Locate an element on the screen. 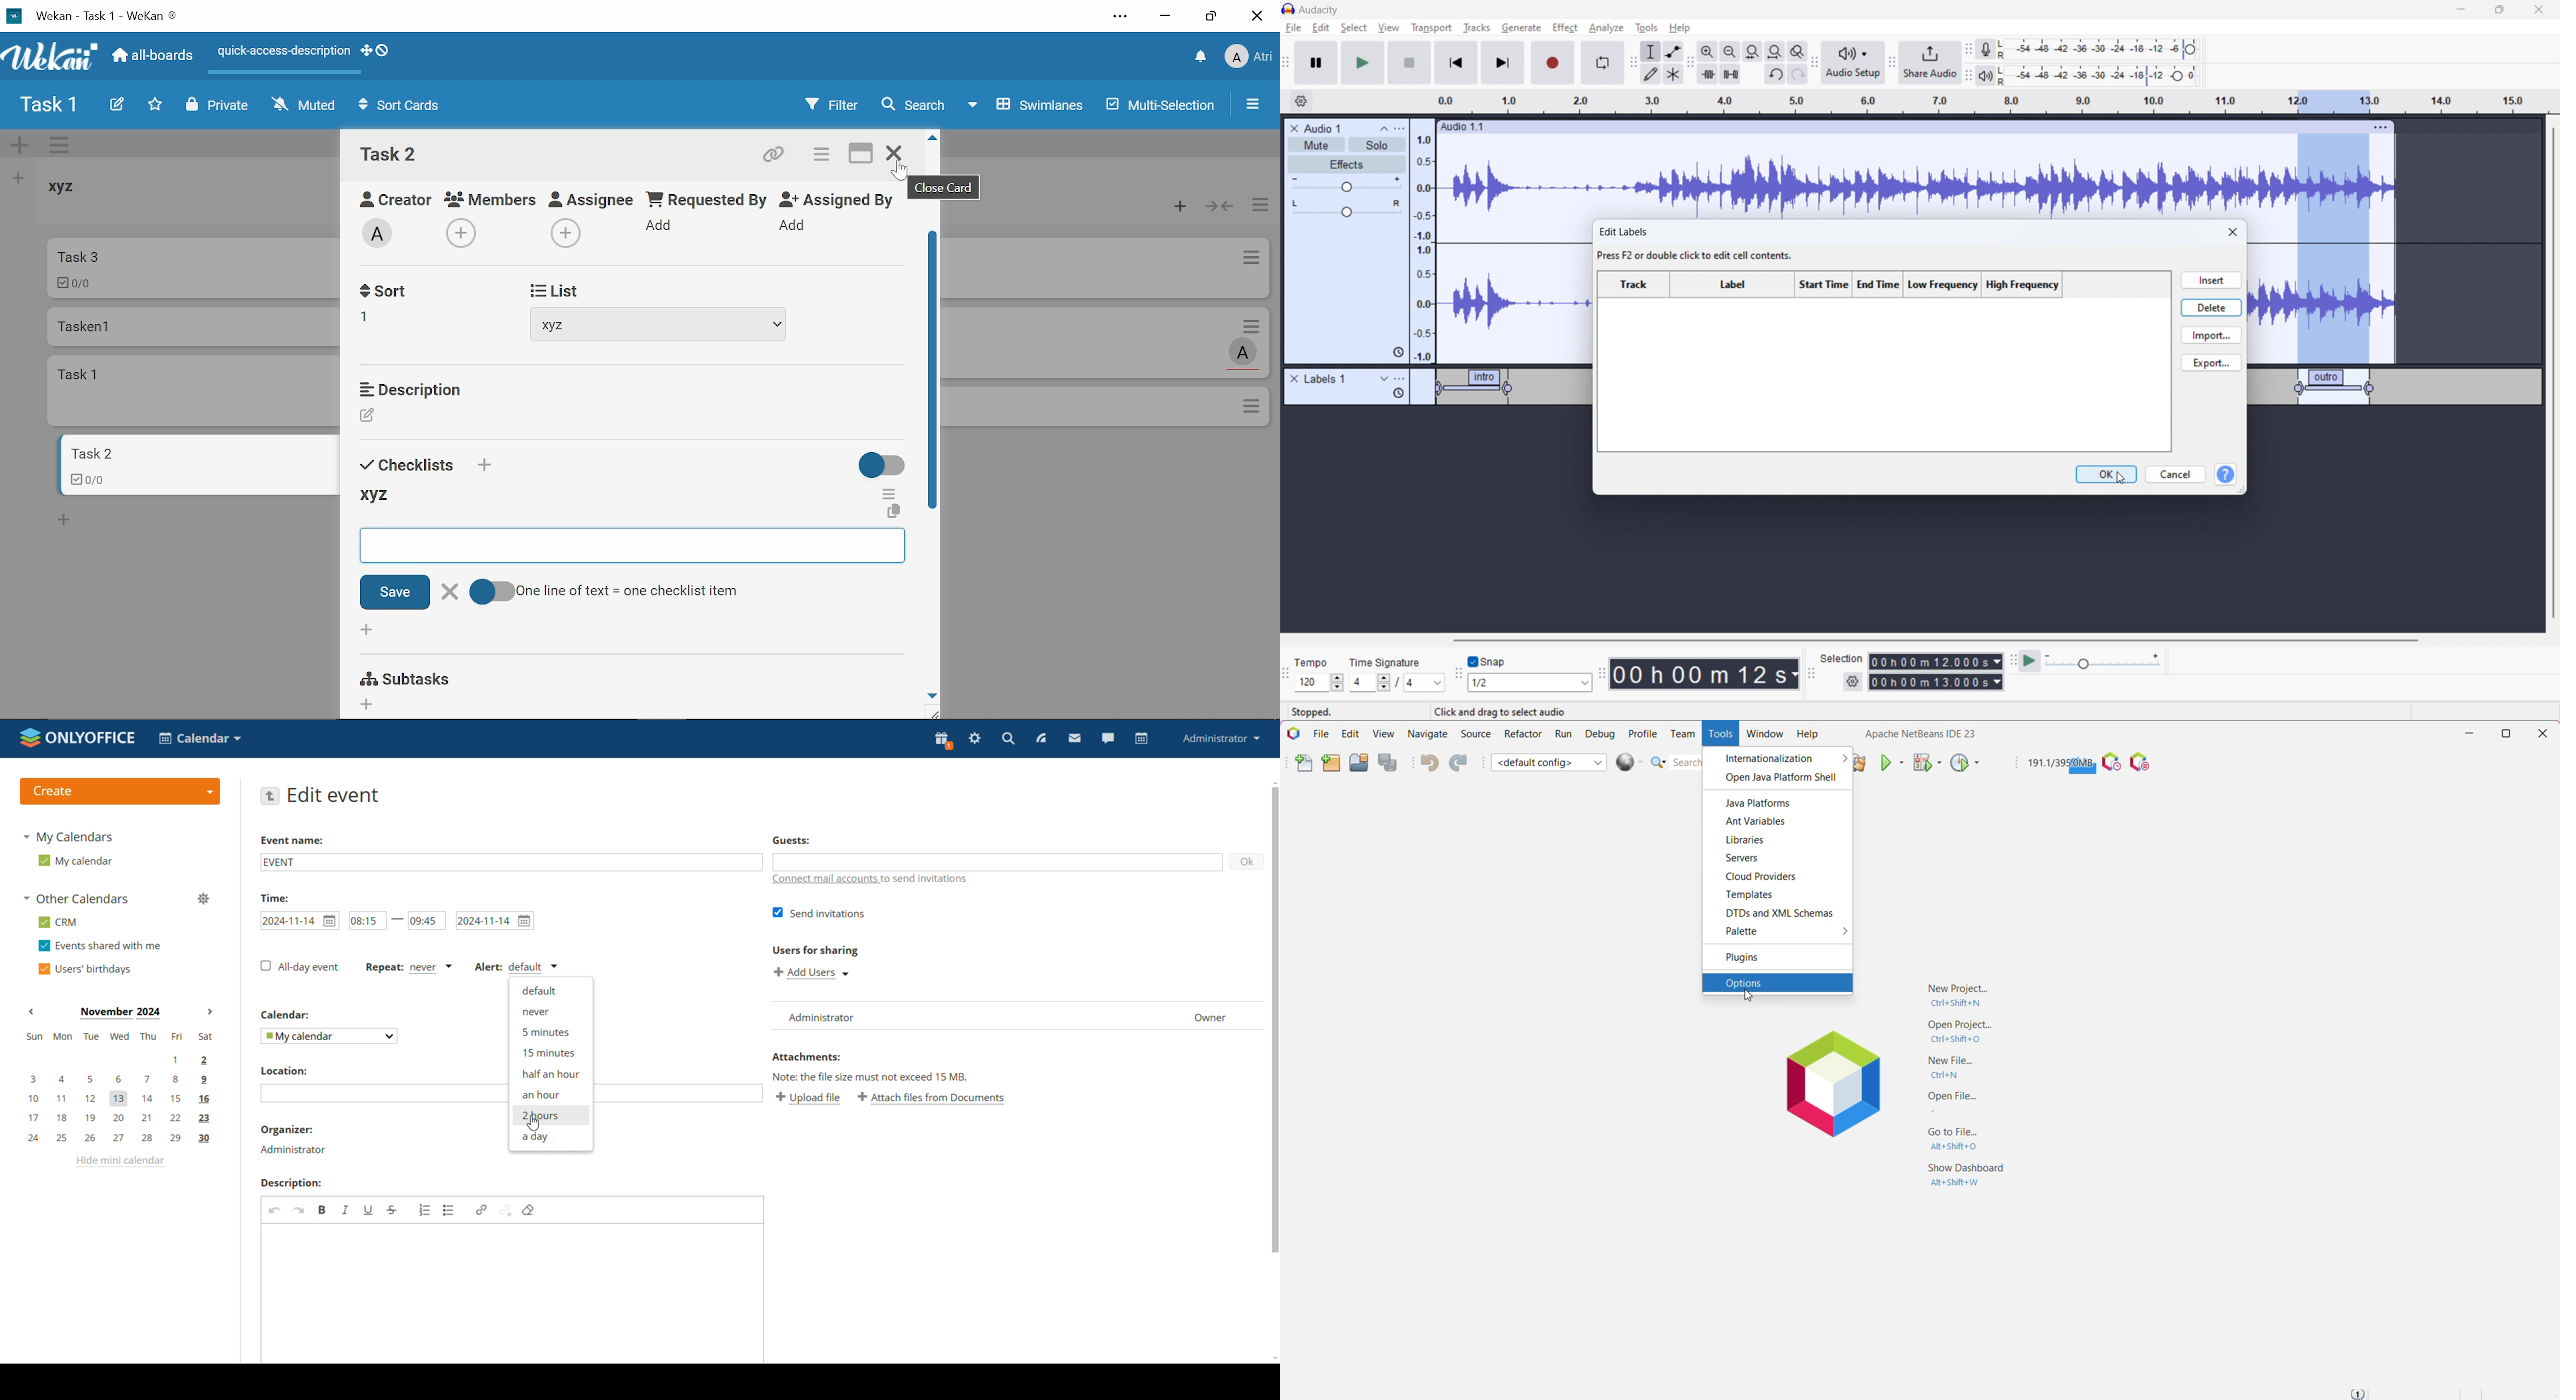  horizontal scrollbar is located at coordinates (1830, 444).